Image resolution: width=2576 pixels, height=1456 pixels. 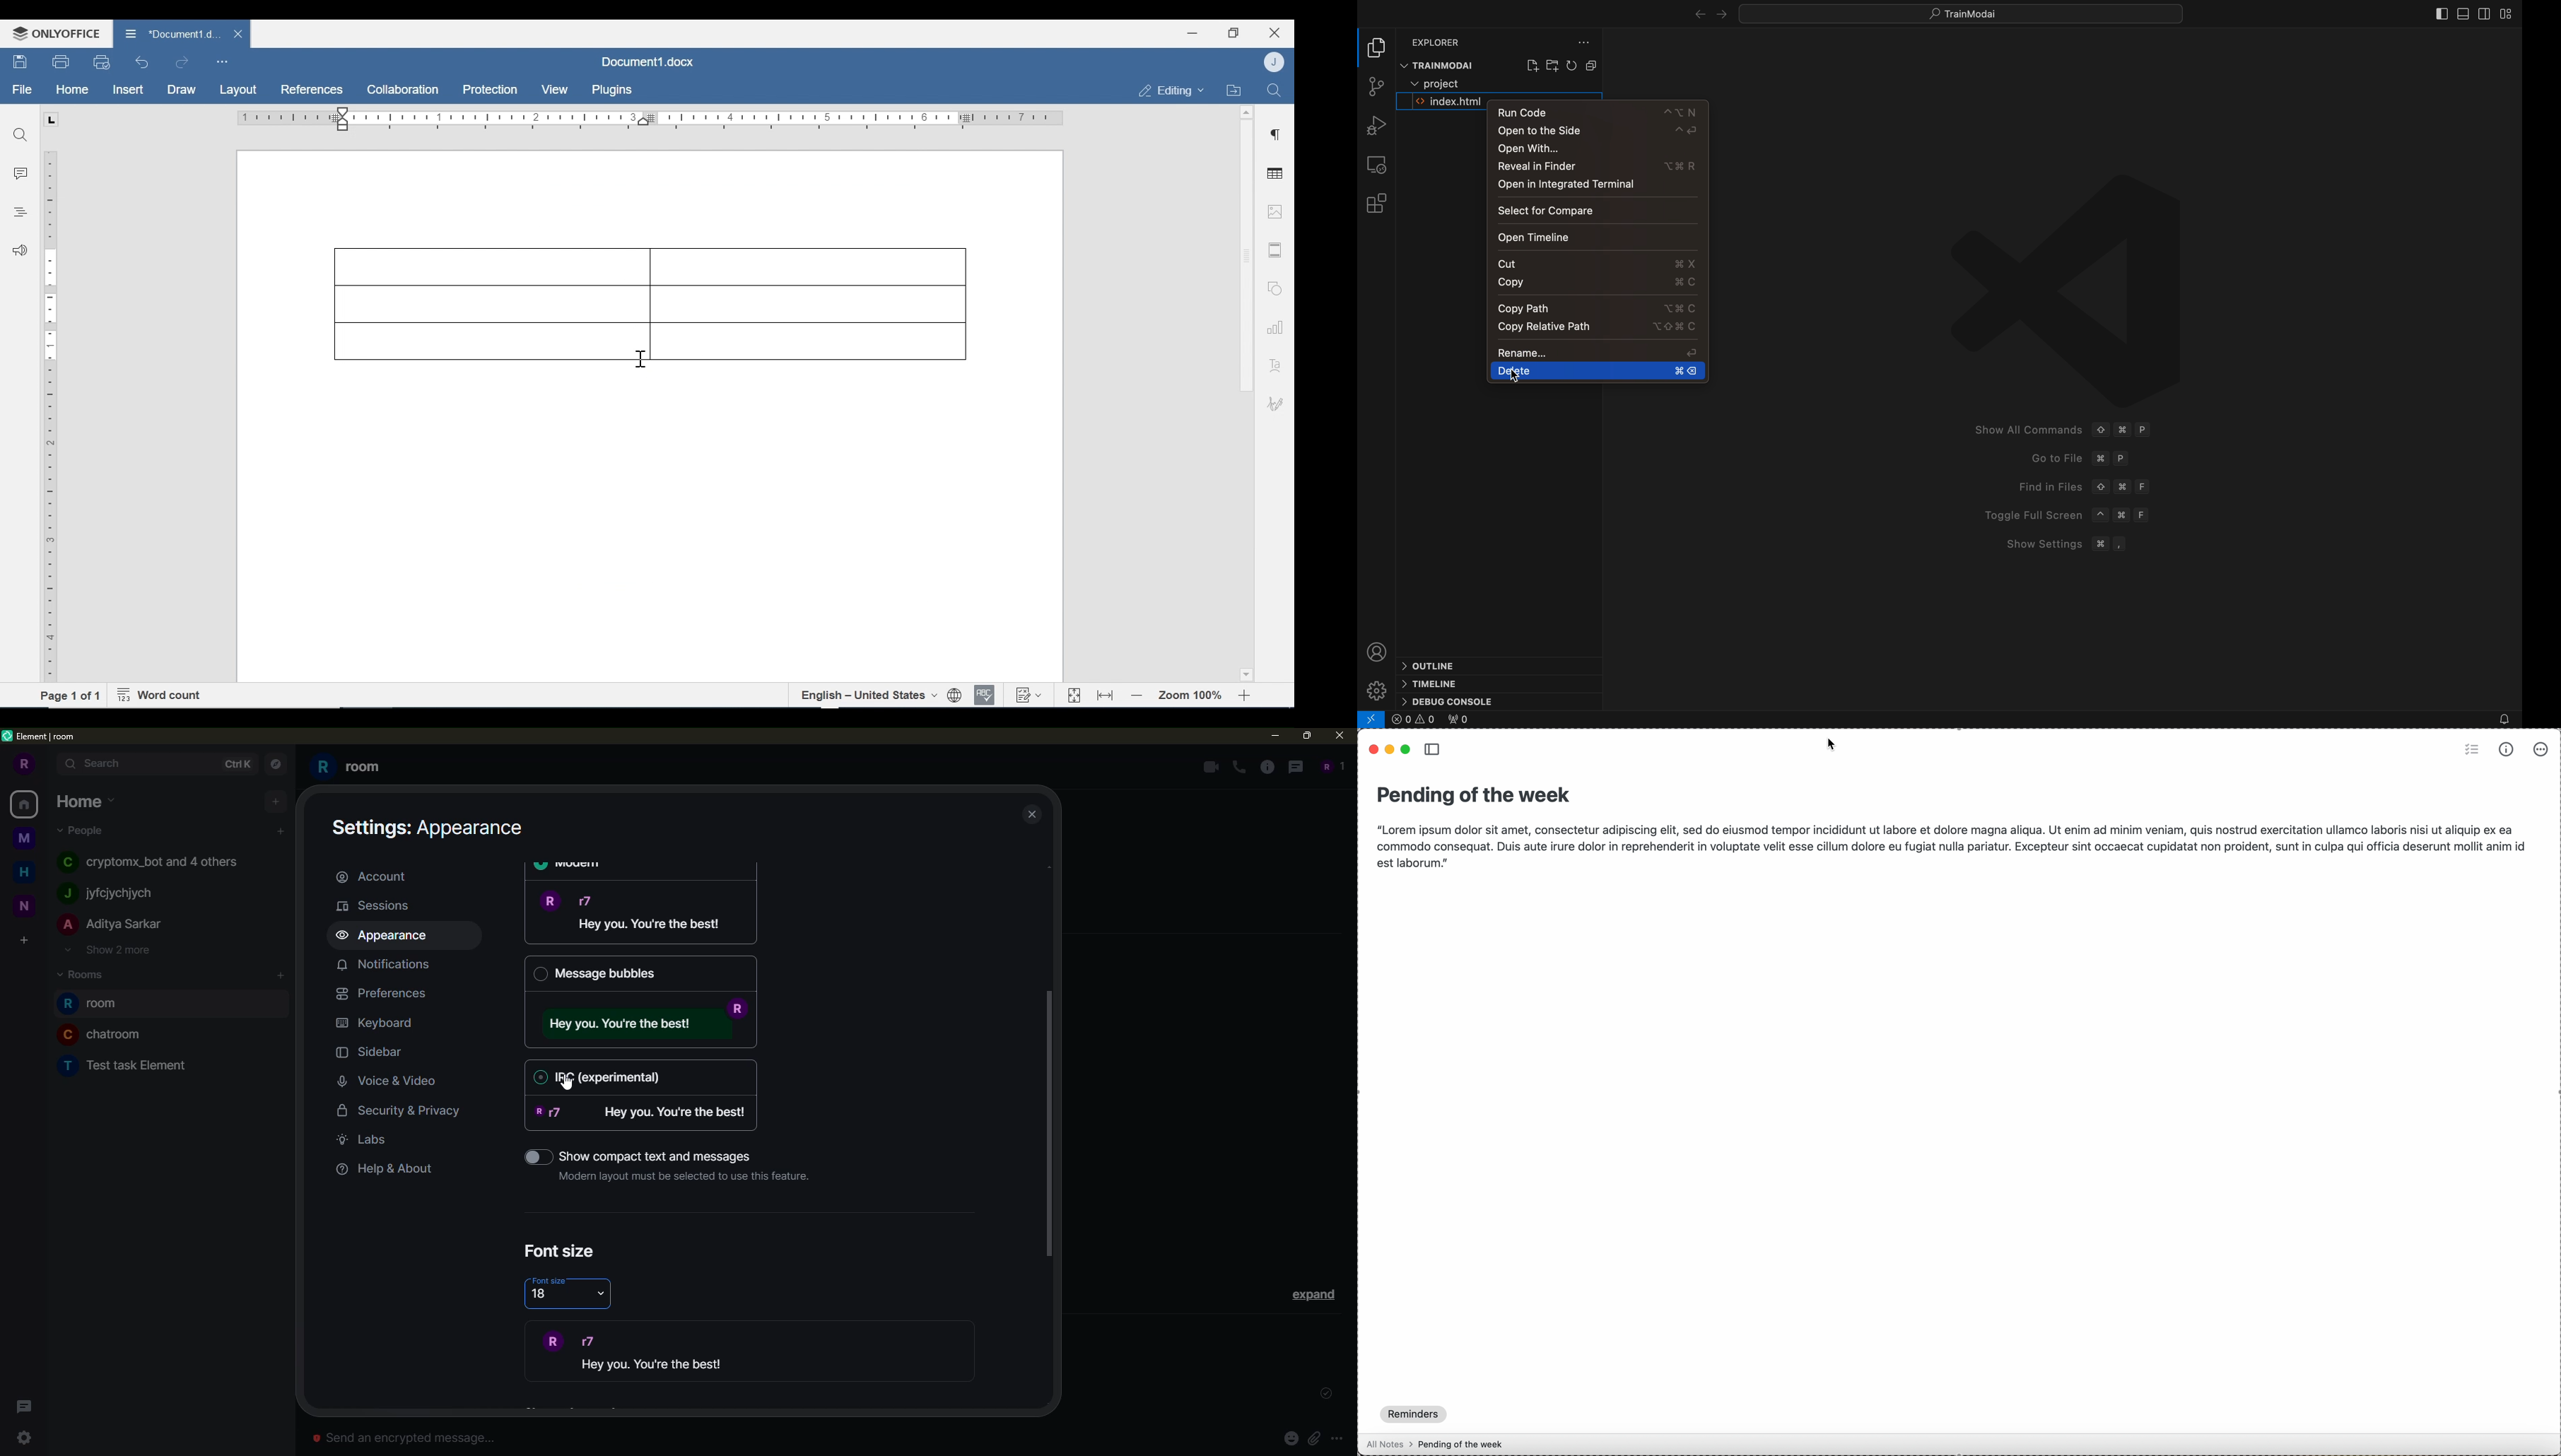 What do you see at coordinates (1275, 133) in the screenshot?
I see `Paragraph Settings` at bounding box center [1275, 133].